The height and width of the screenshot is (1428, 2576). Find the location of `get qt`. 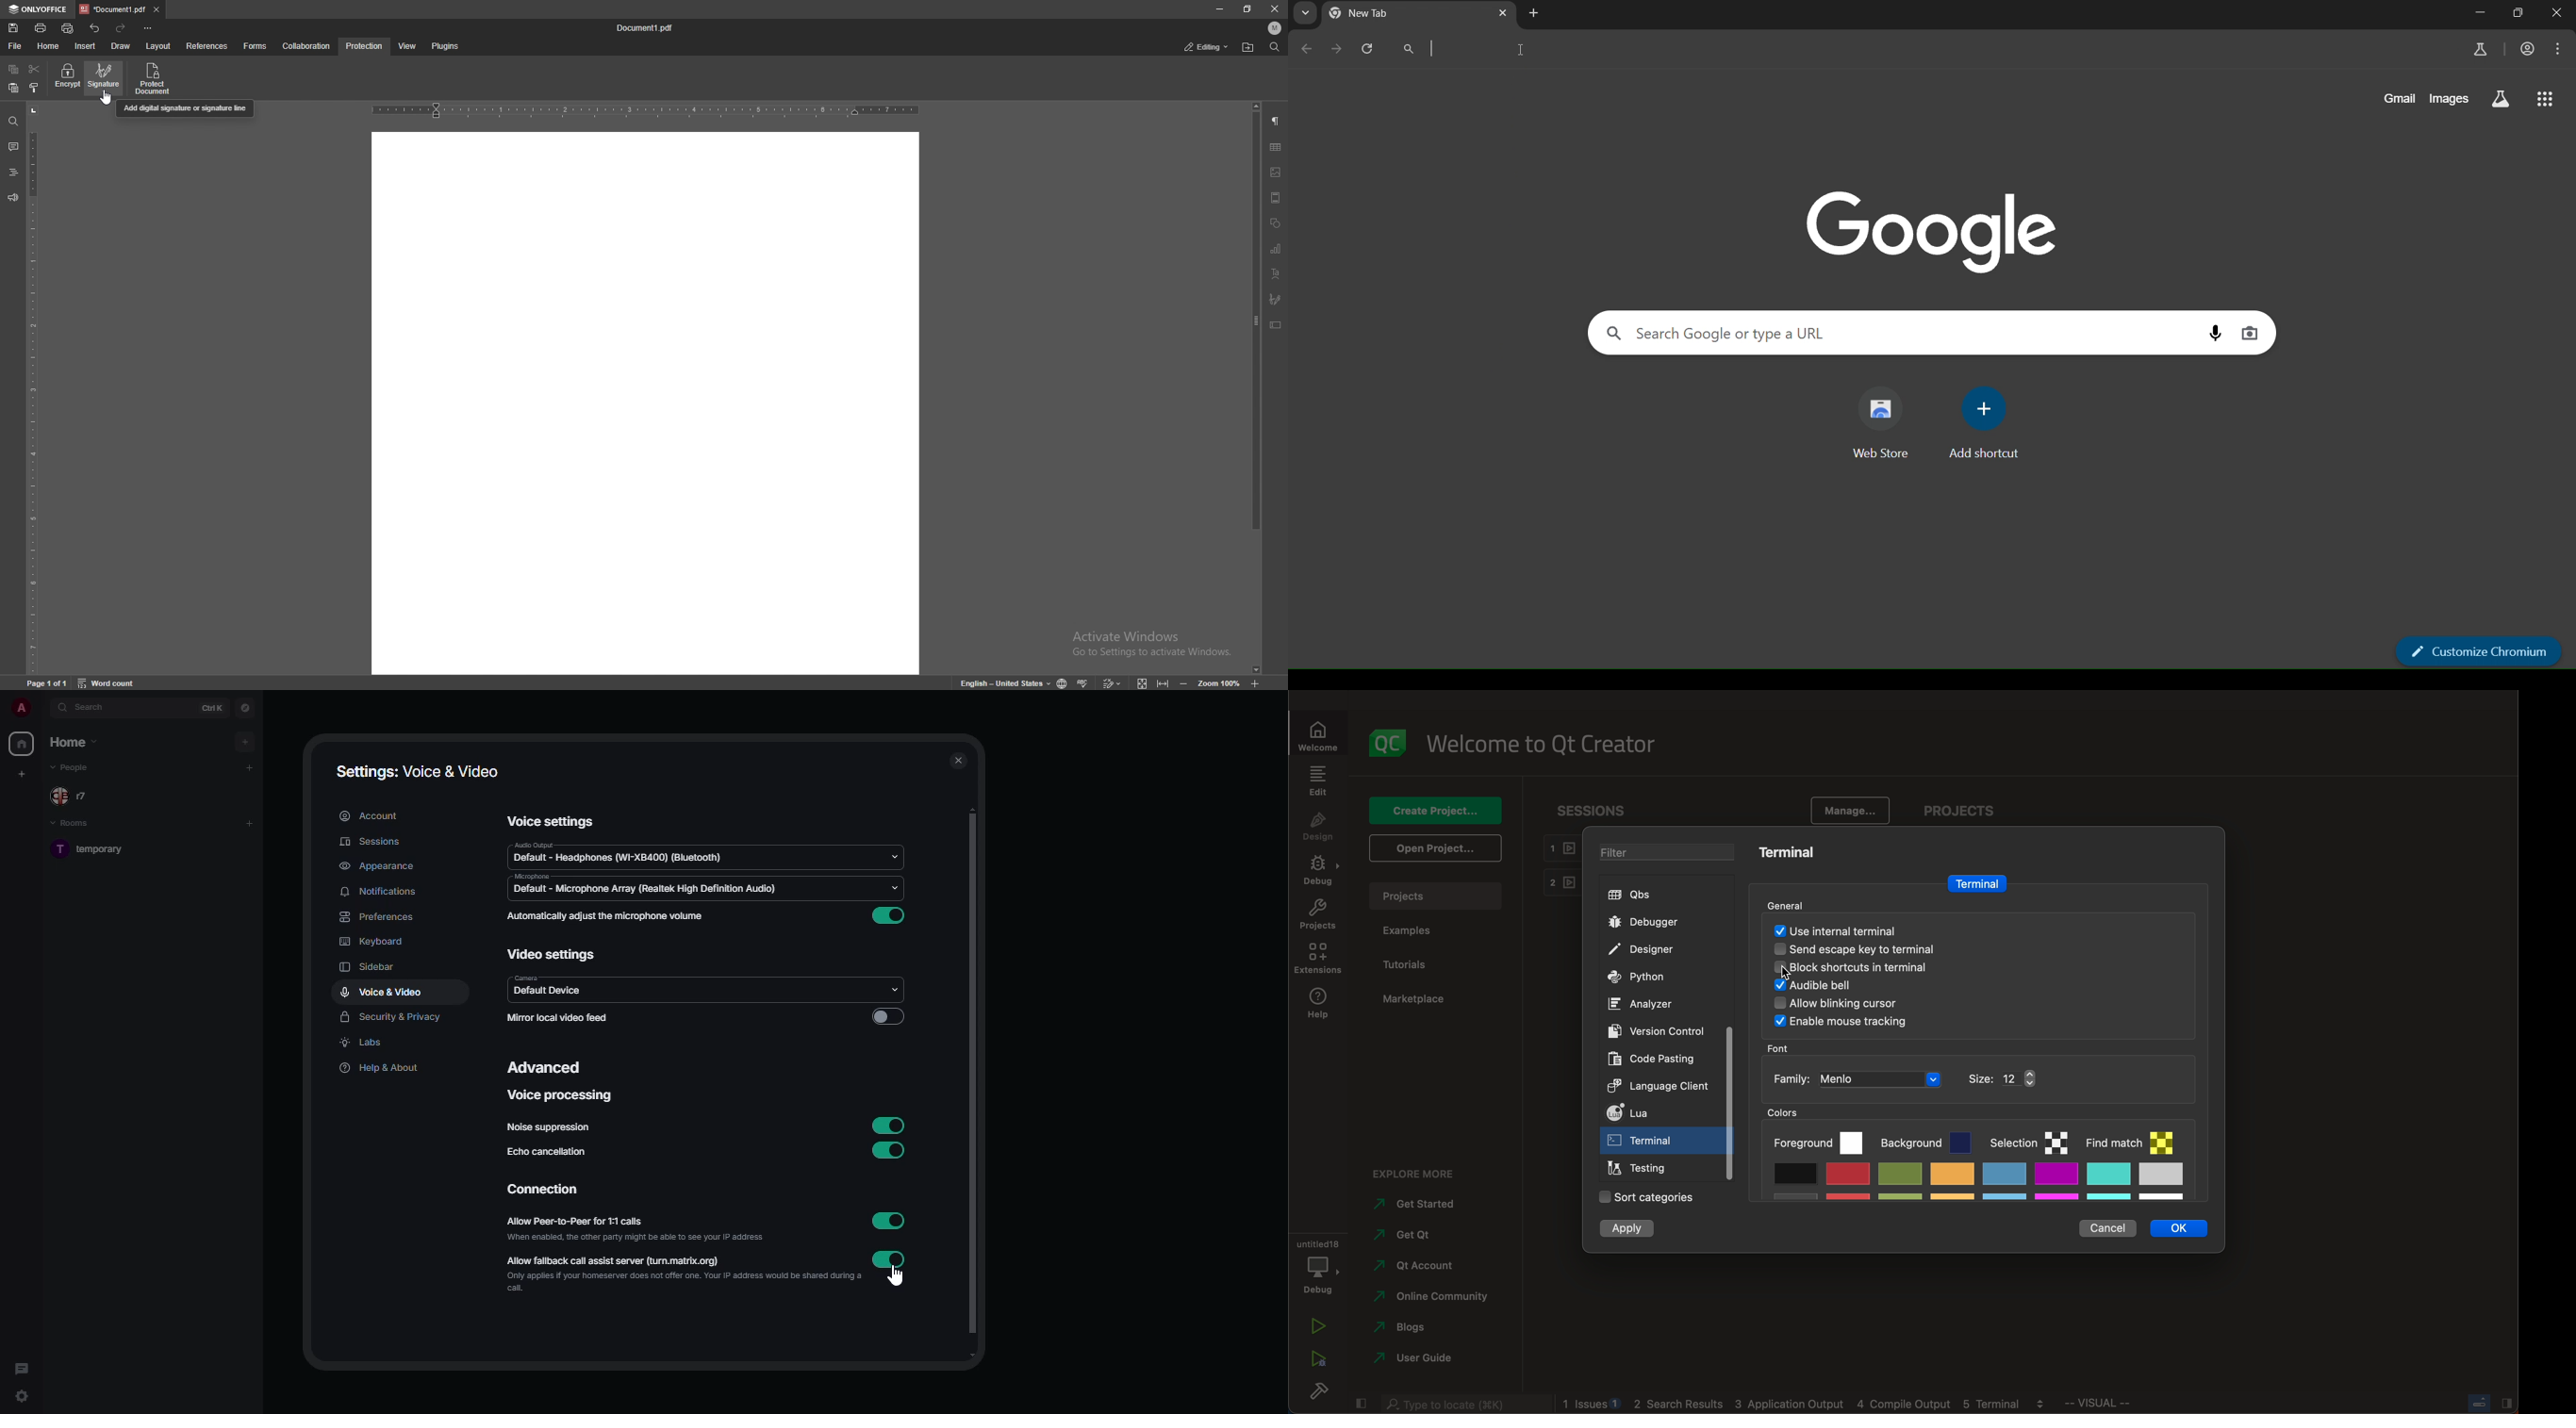

get qt is located at coordinates (1429, 1235).